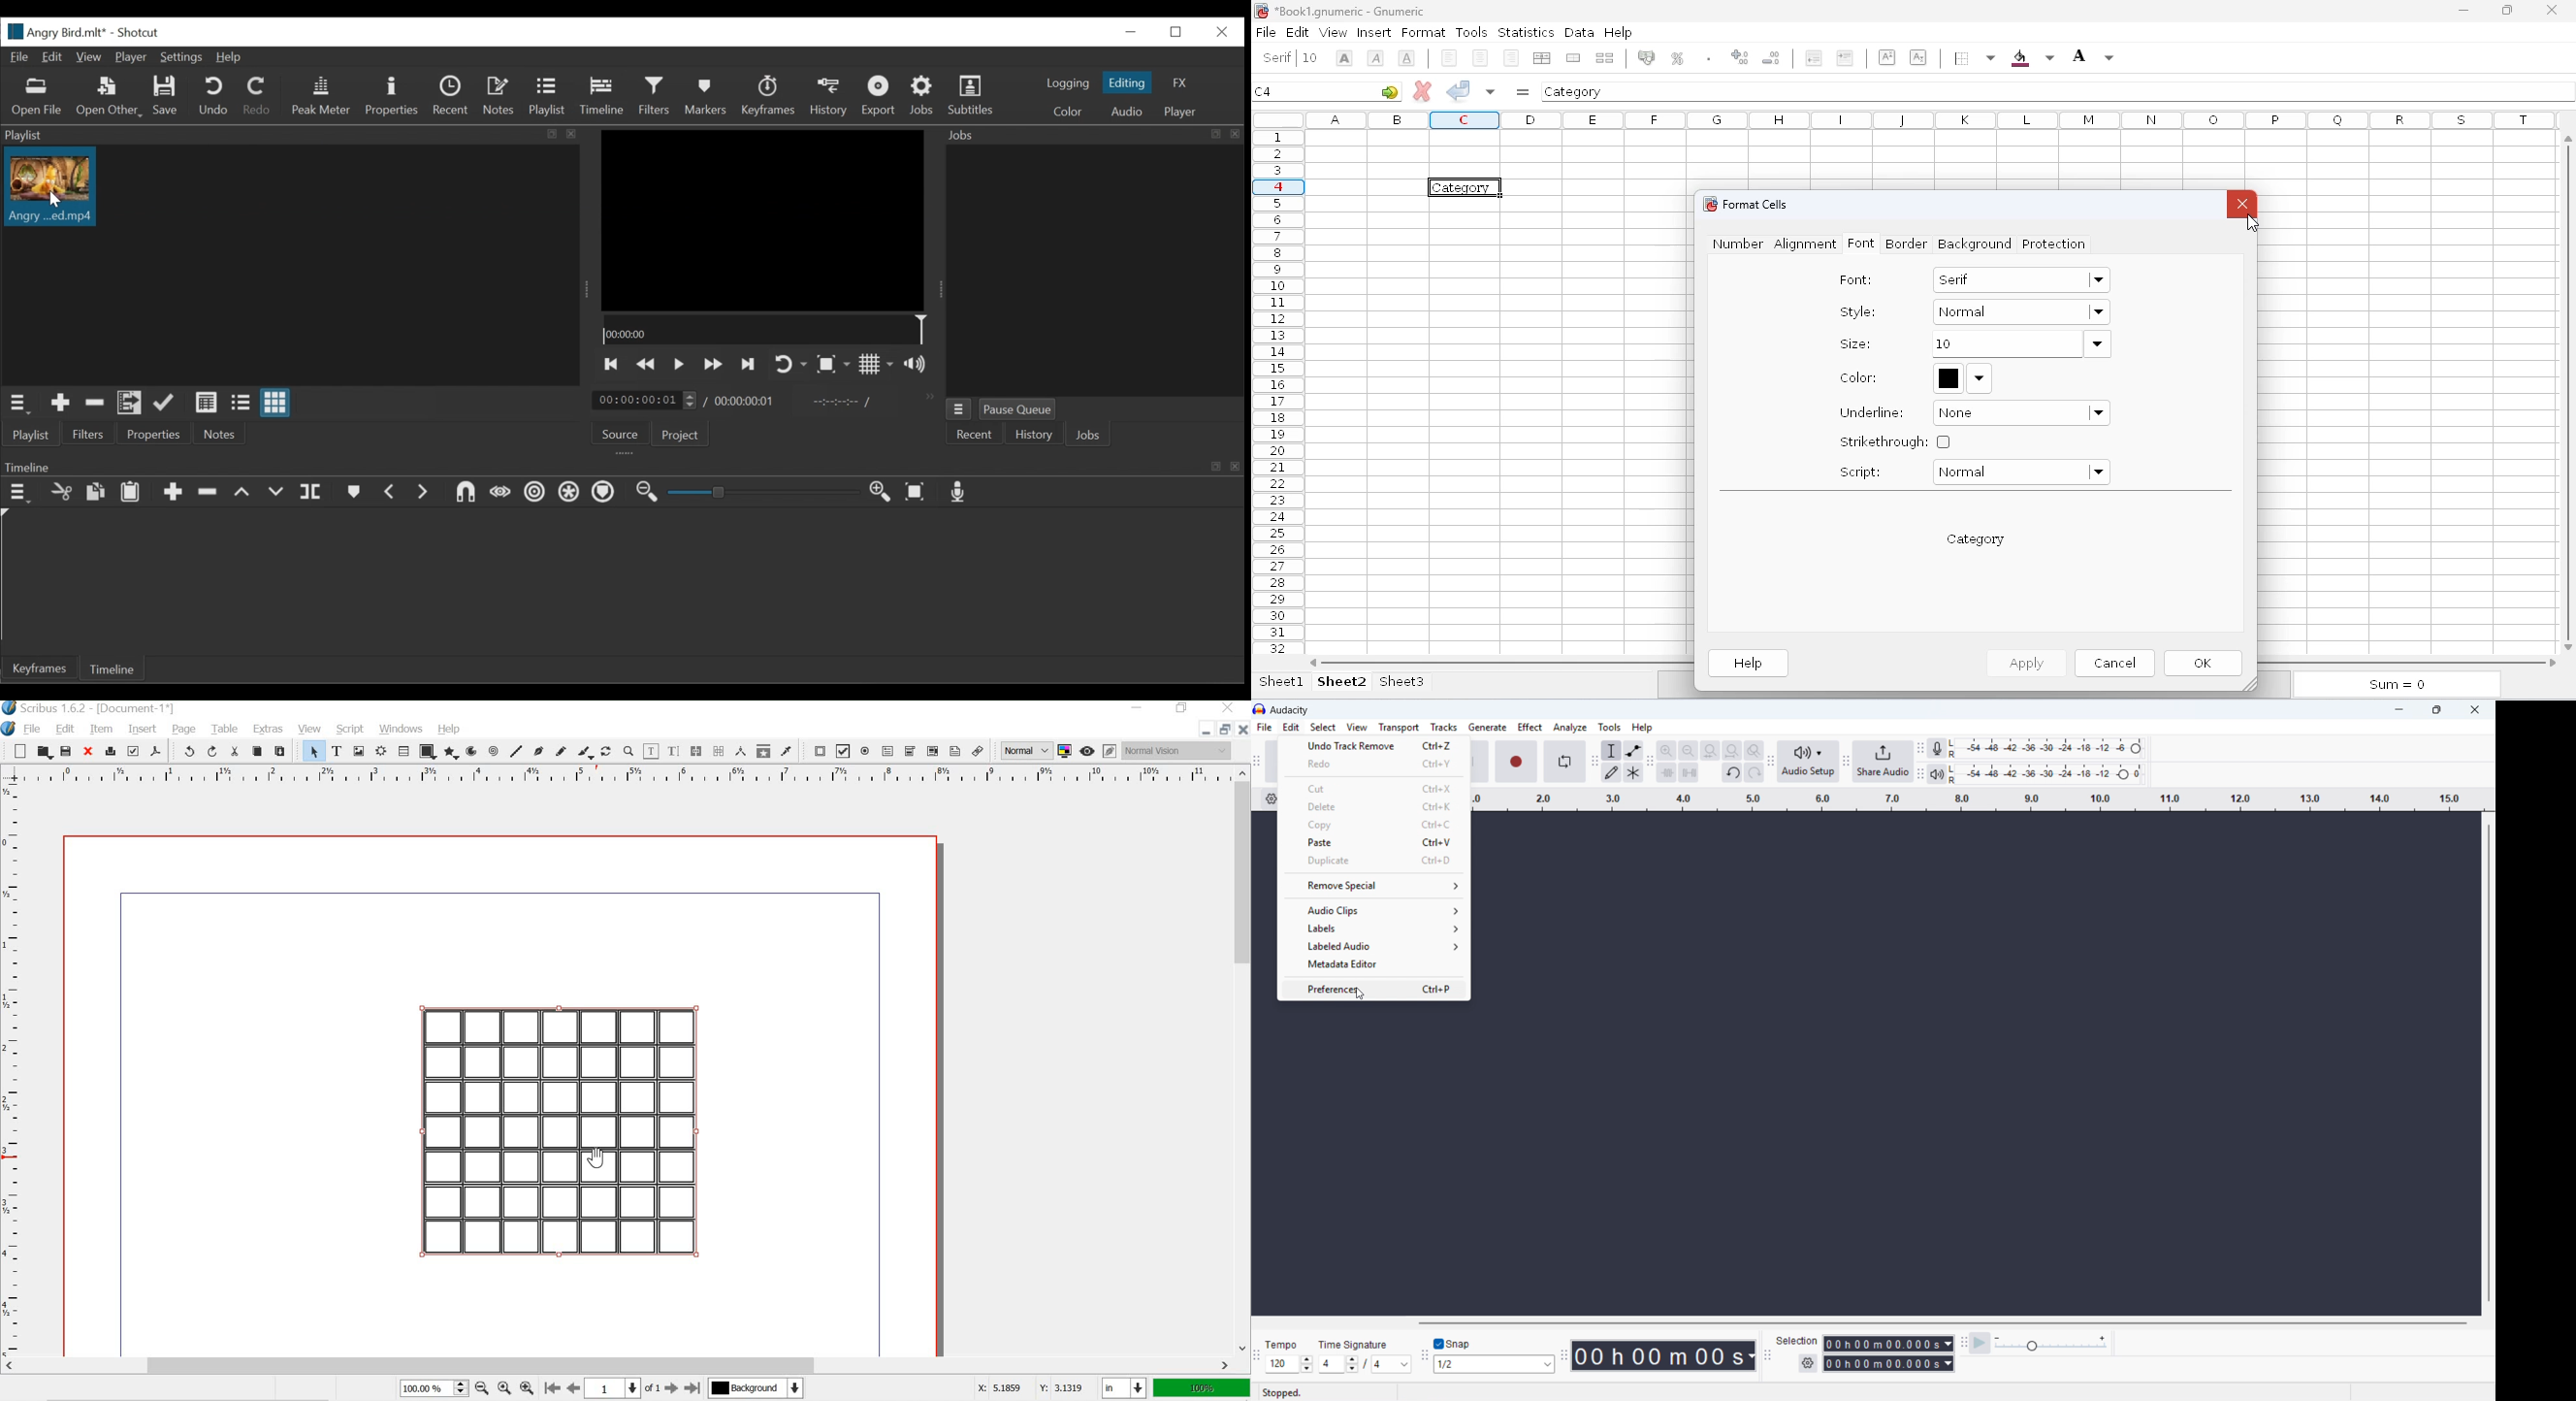  I want to click on of 1, so click(651, 1389).